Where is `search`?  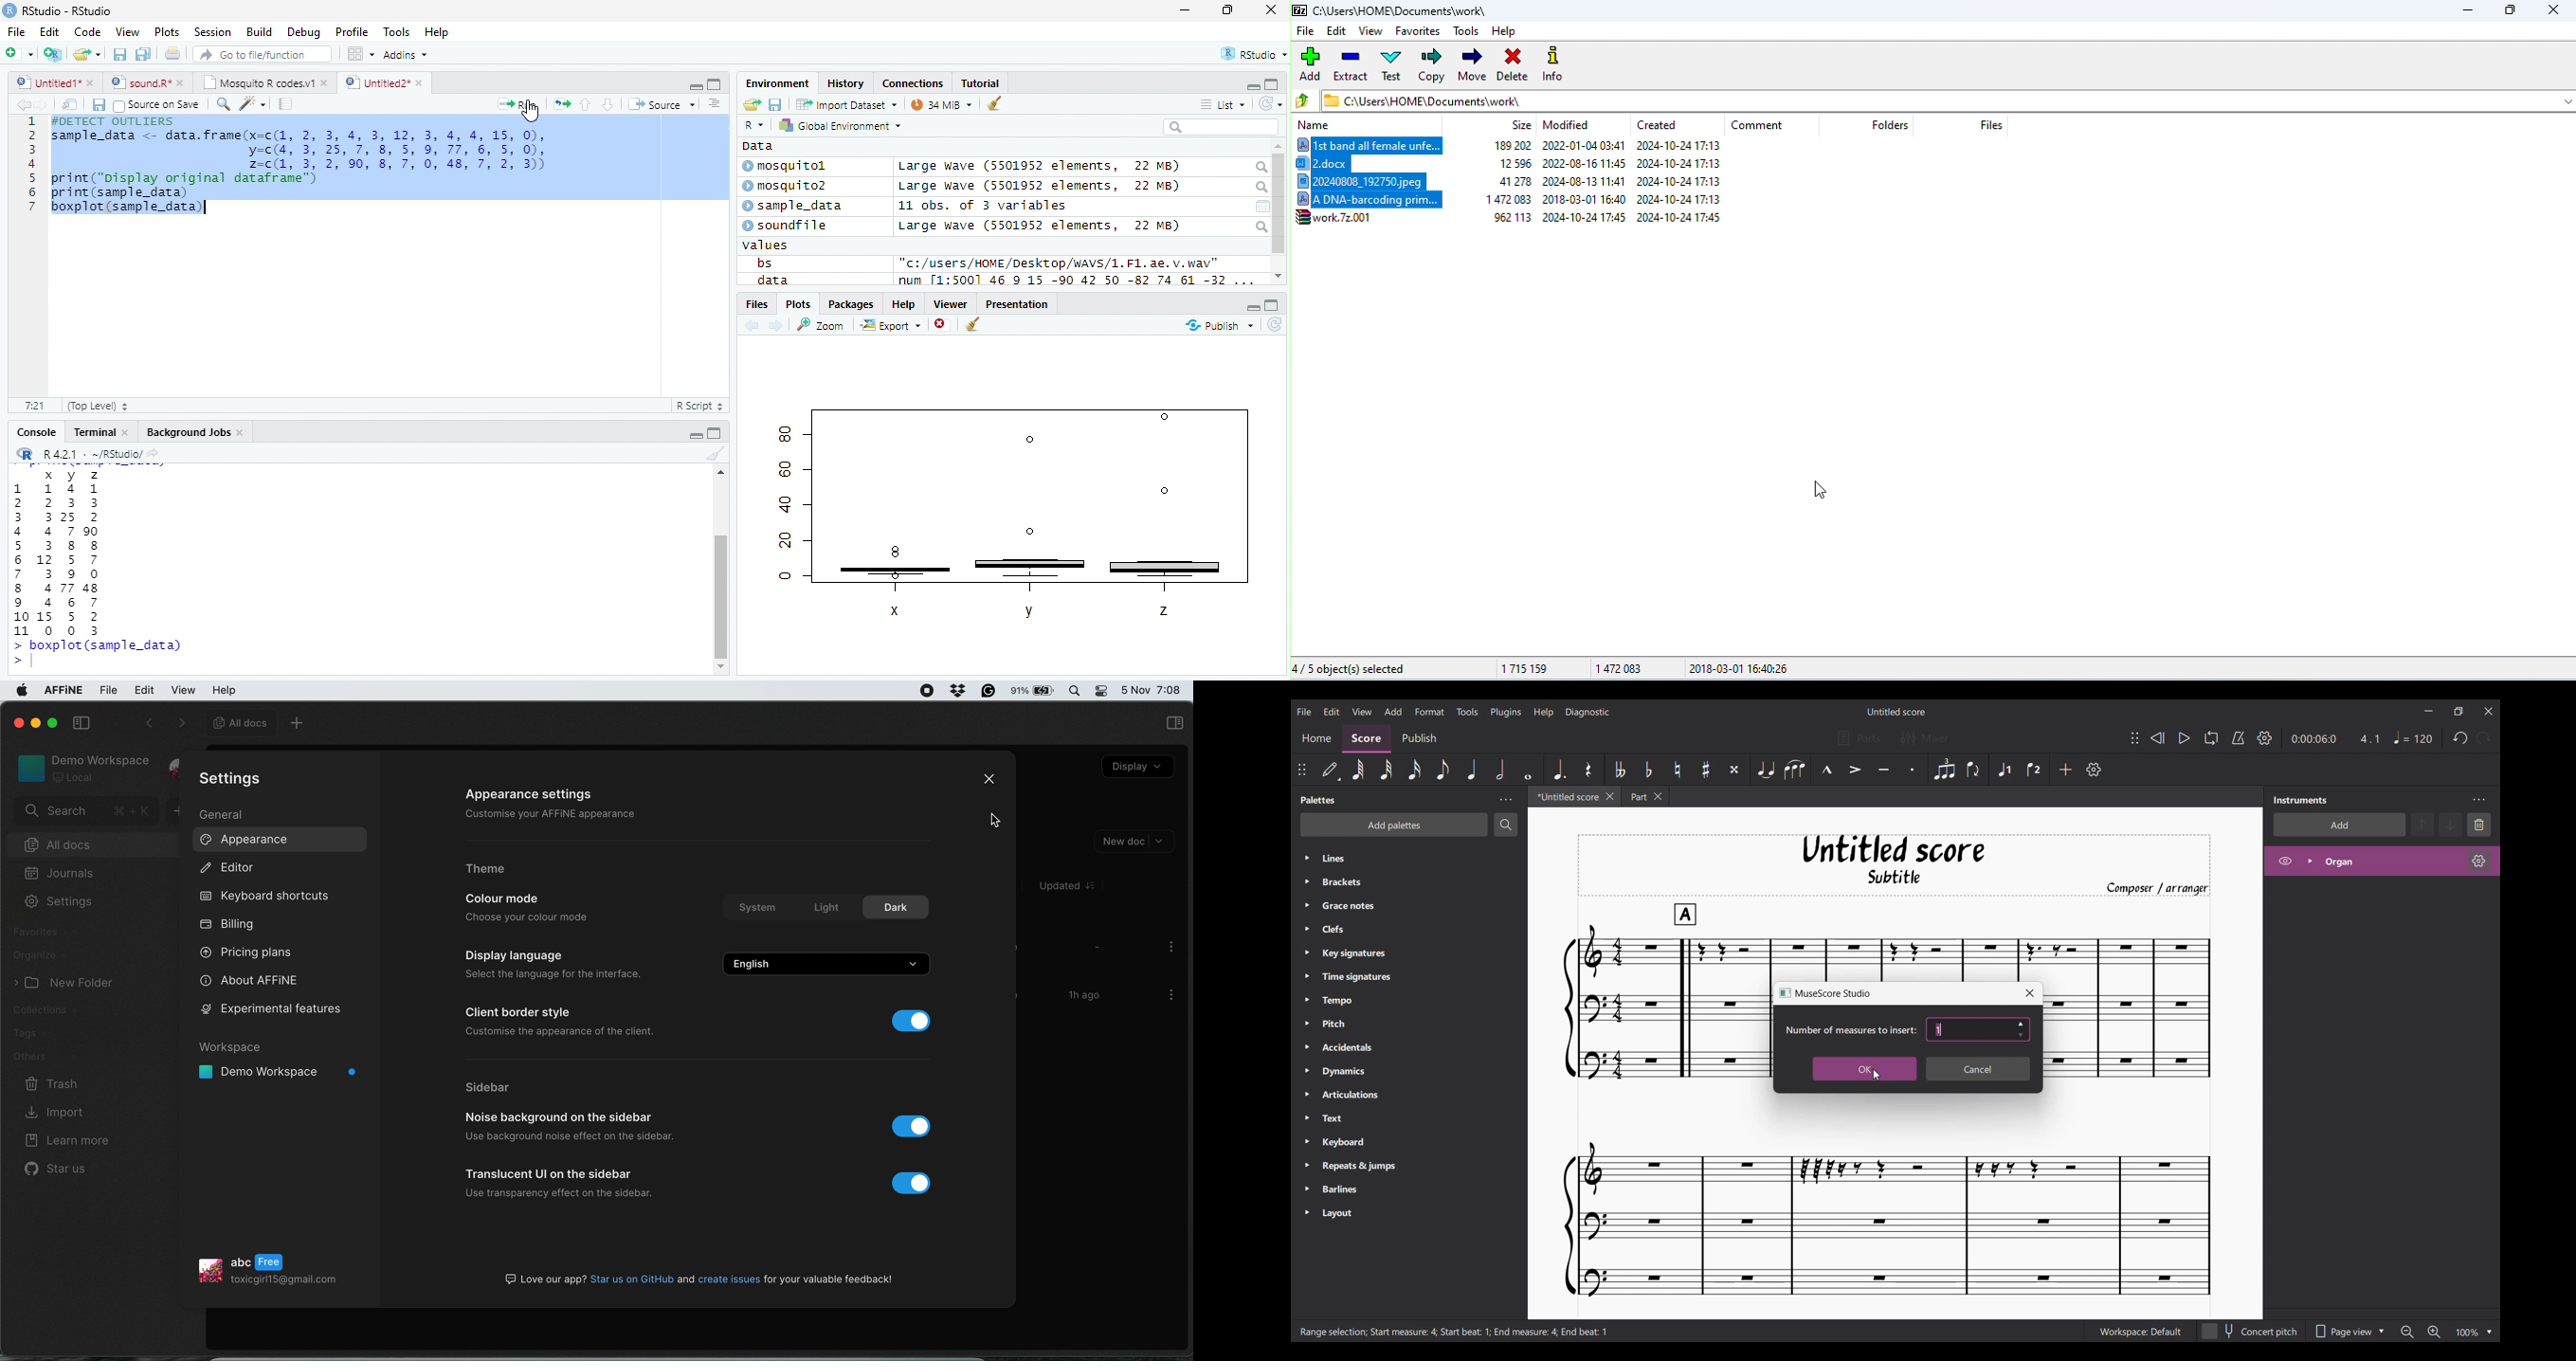
search is located at coordinates (1261, 227).